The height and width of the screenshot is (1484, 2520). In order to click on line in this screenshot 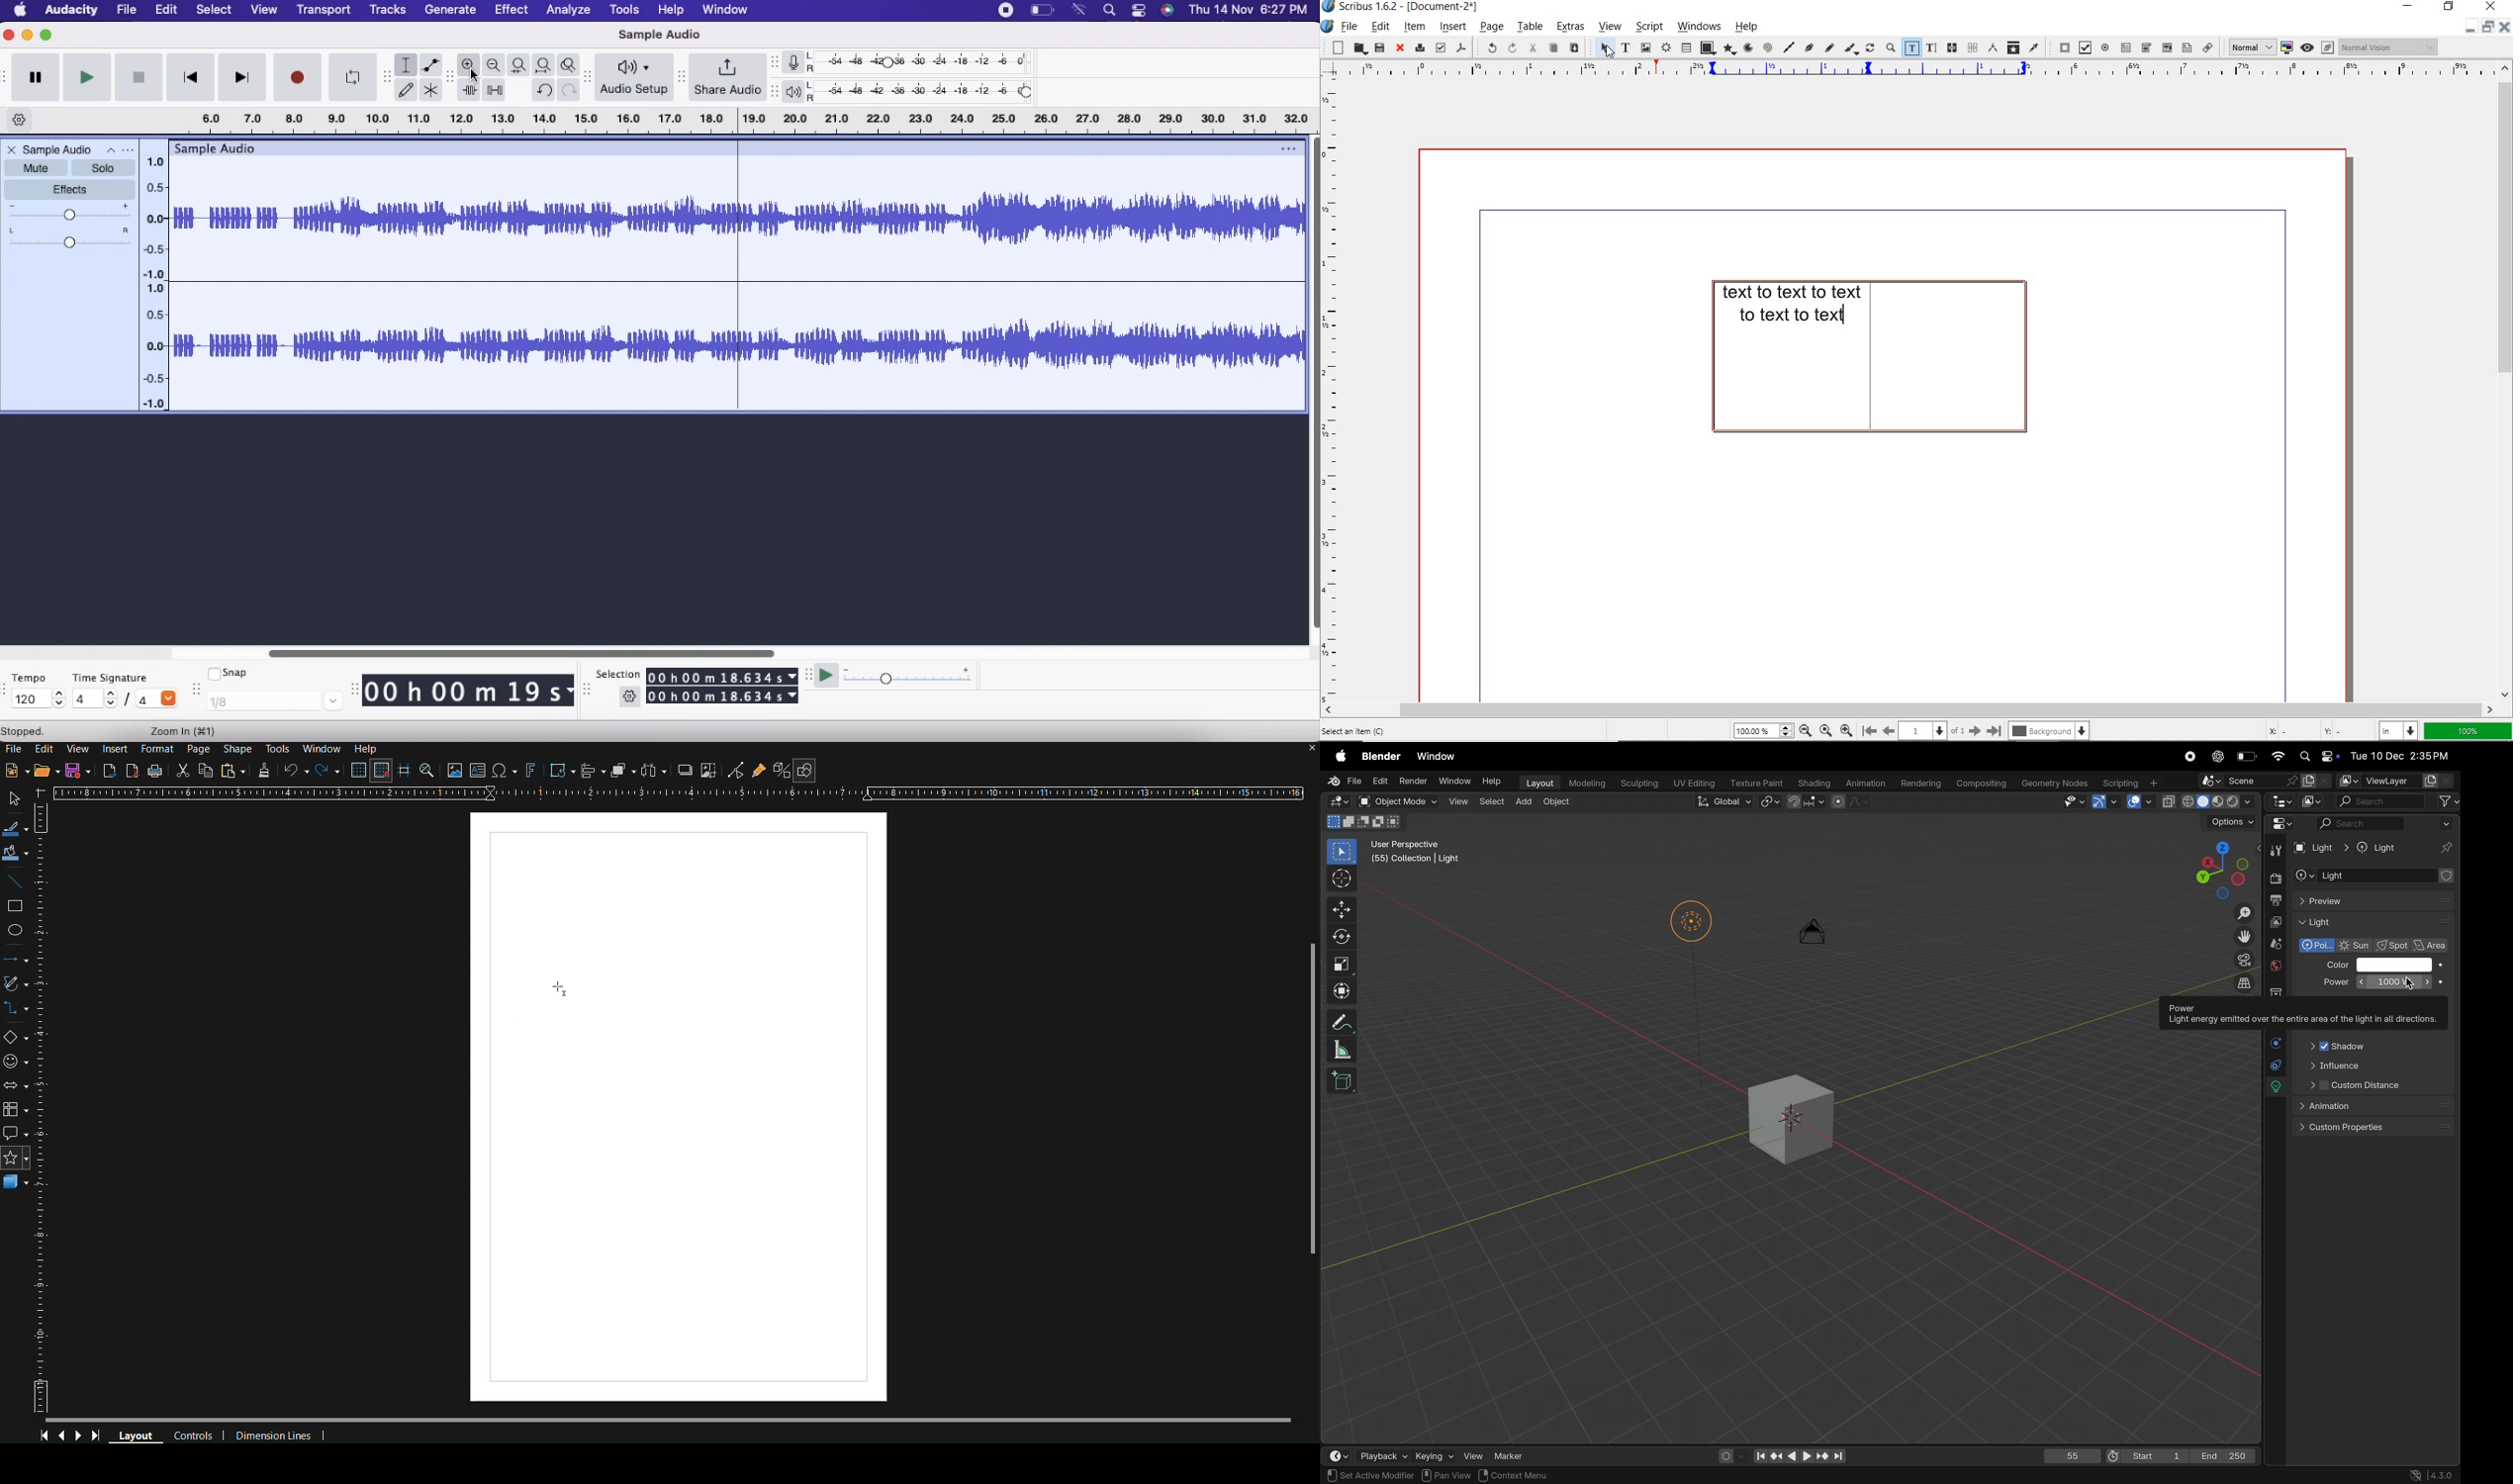, I will do `click(1790, 47)`.